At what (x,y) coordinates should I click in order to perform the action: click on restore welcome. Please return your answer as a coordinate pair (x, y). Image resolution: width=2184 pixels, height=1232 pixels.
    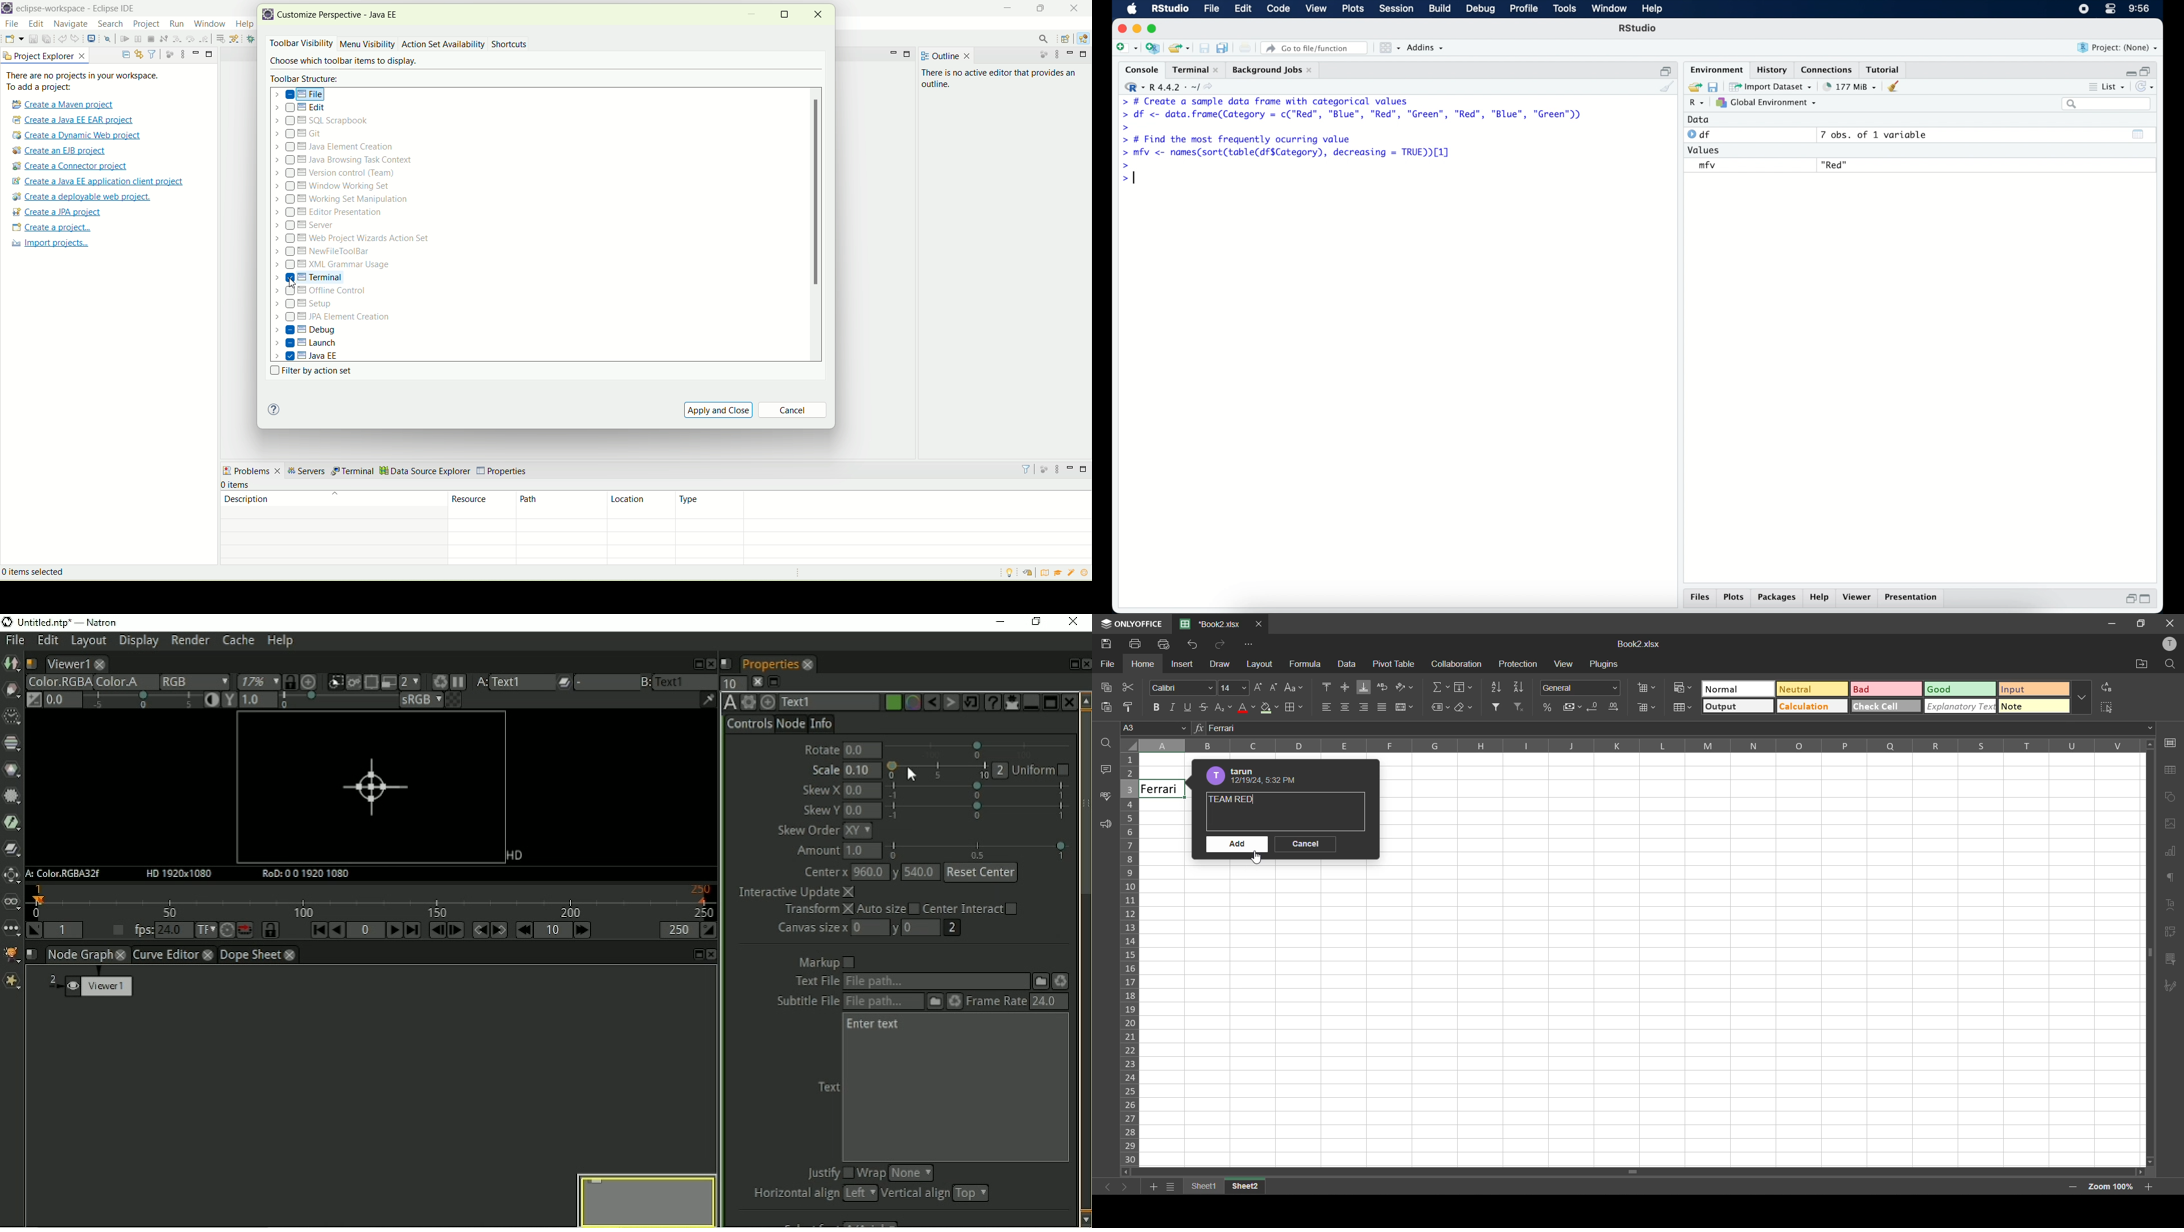
    Looking at the image, I should click on (1032, 574).